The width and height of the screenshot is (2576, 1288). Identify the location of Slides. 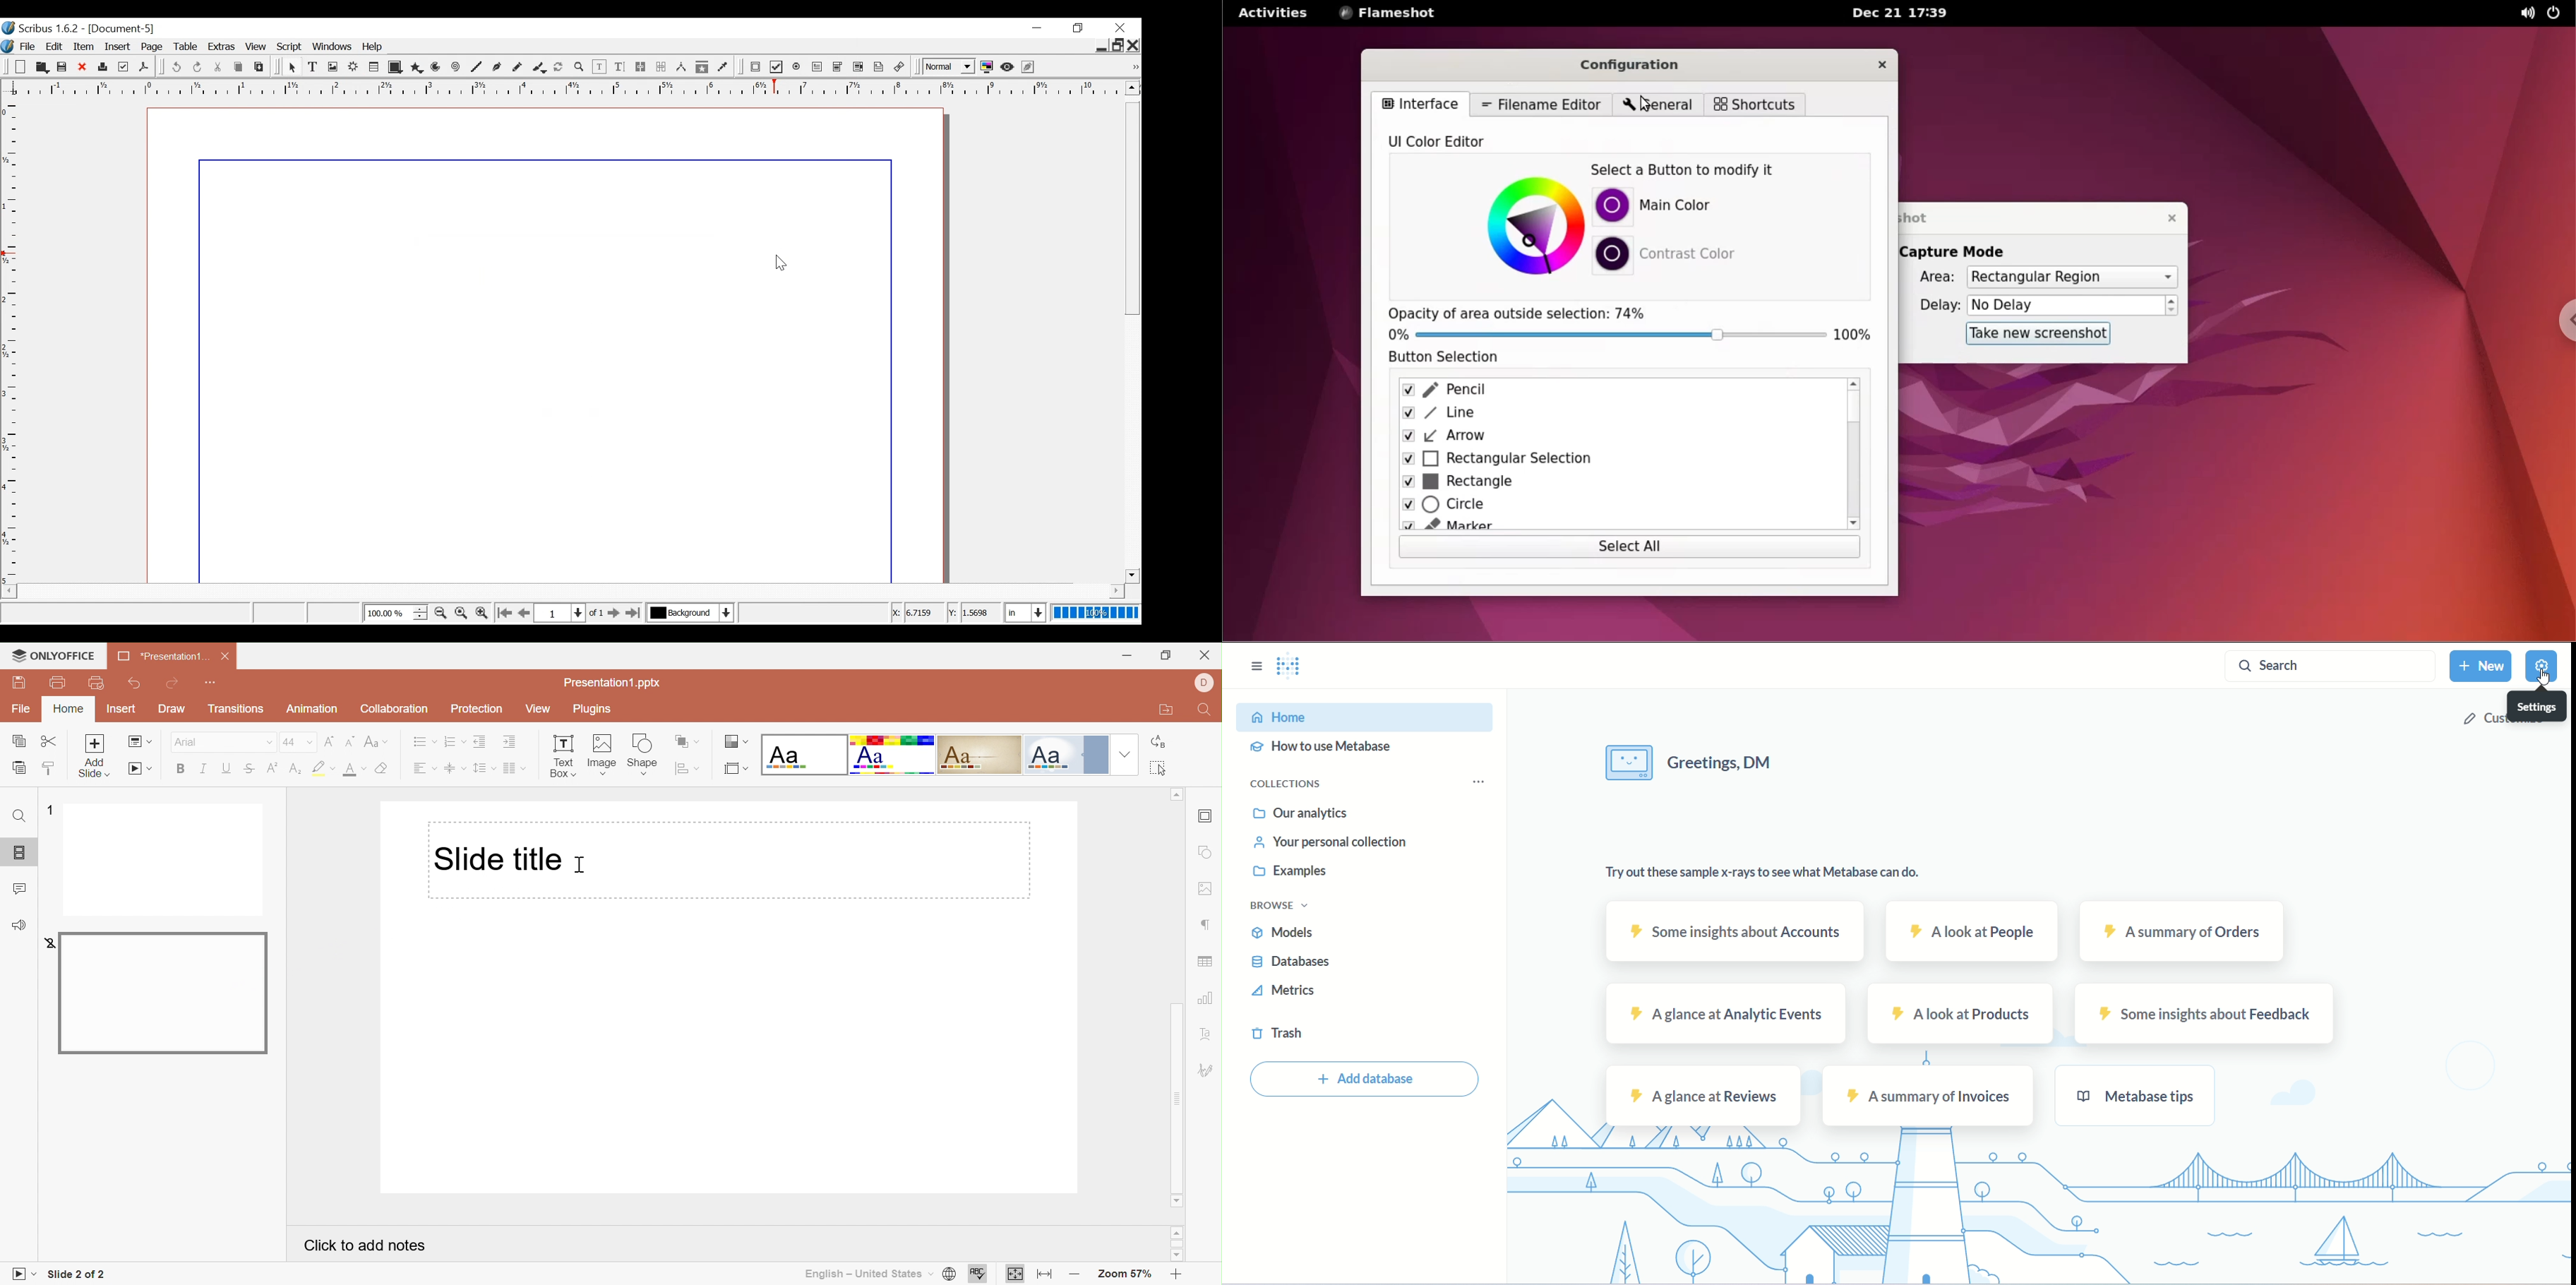
(15, 852).